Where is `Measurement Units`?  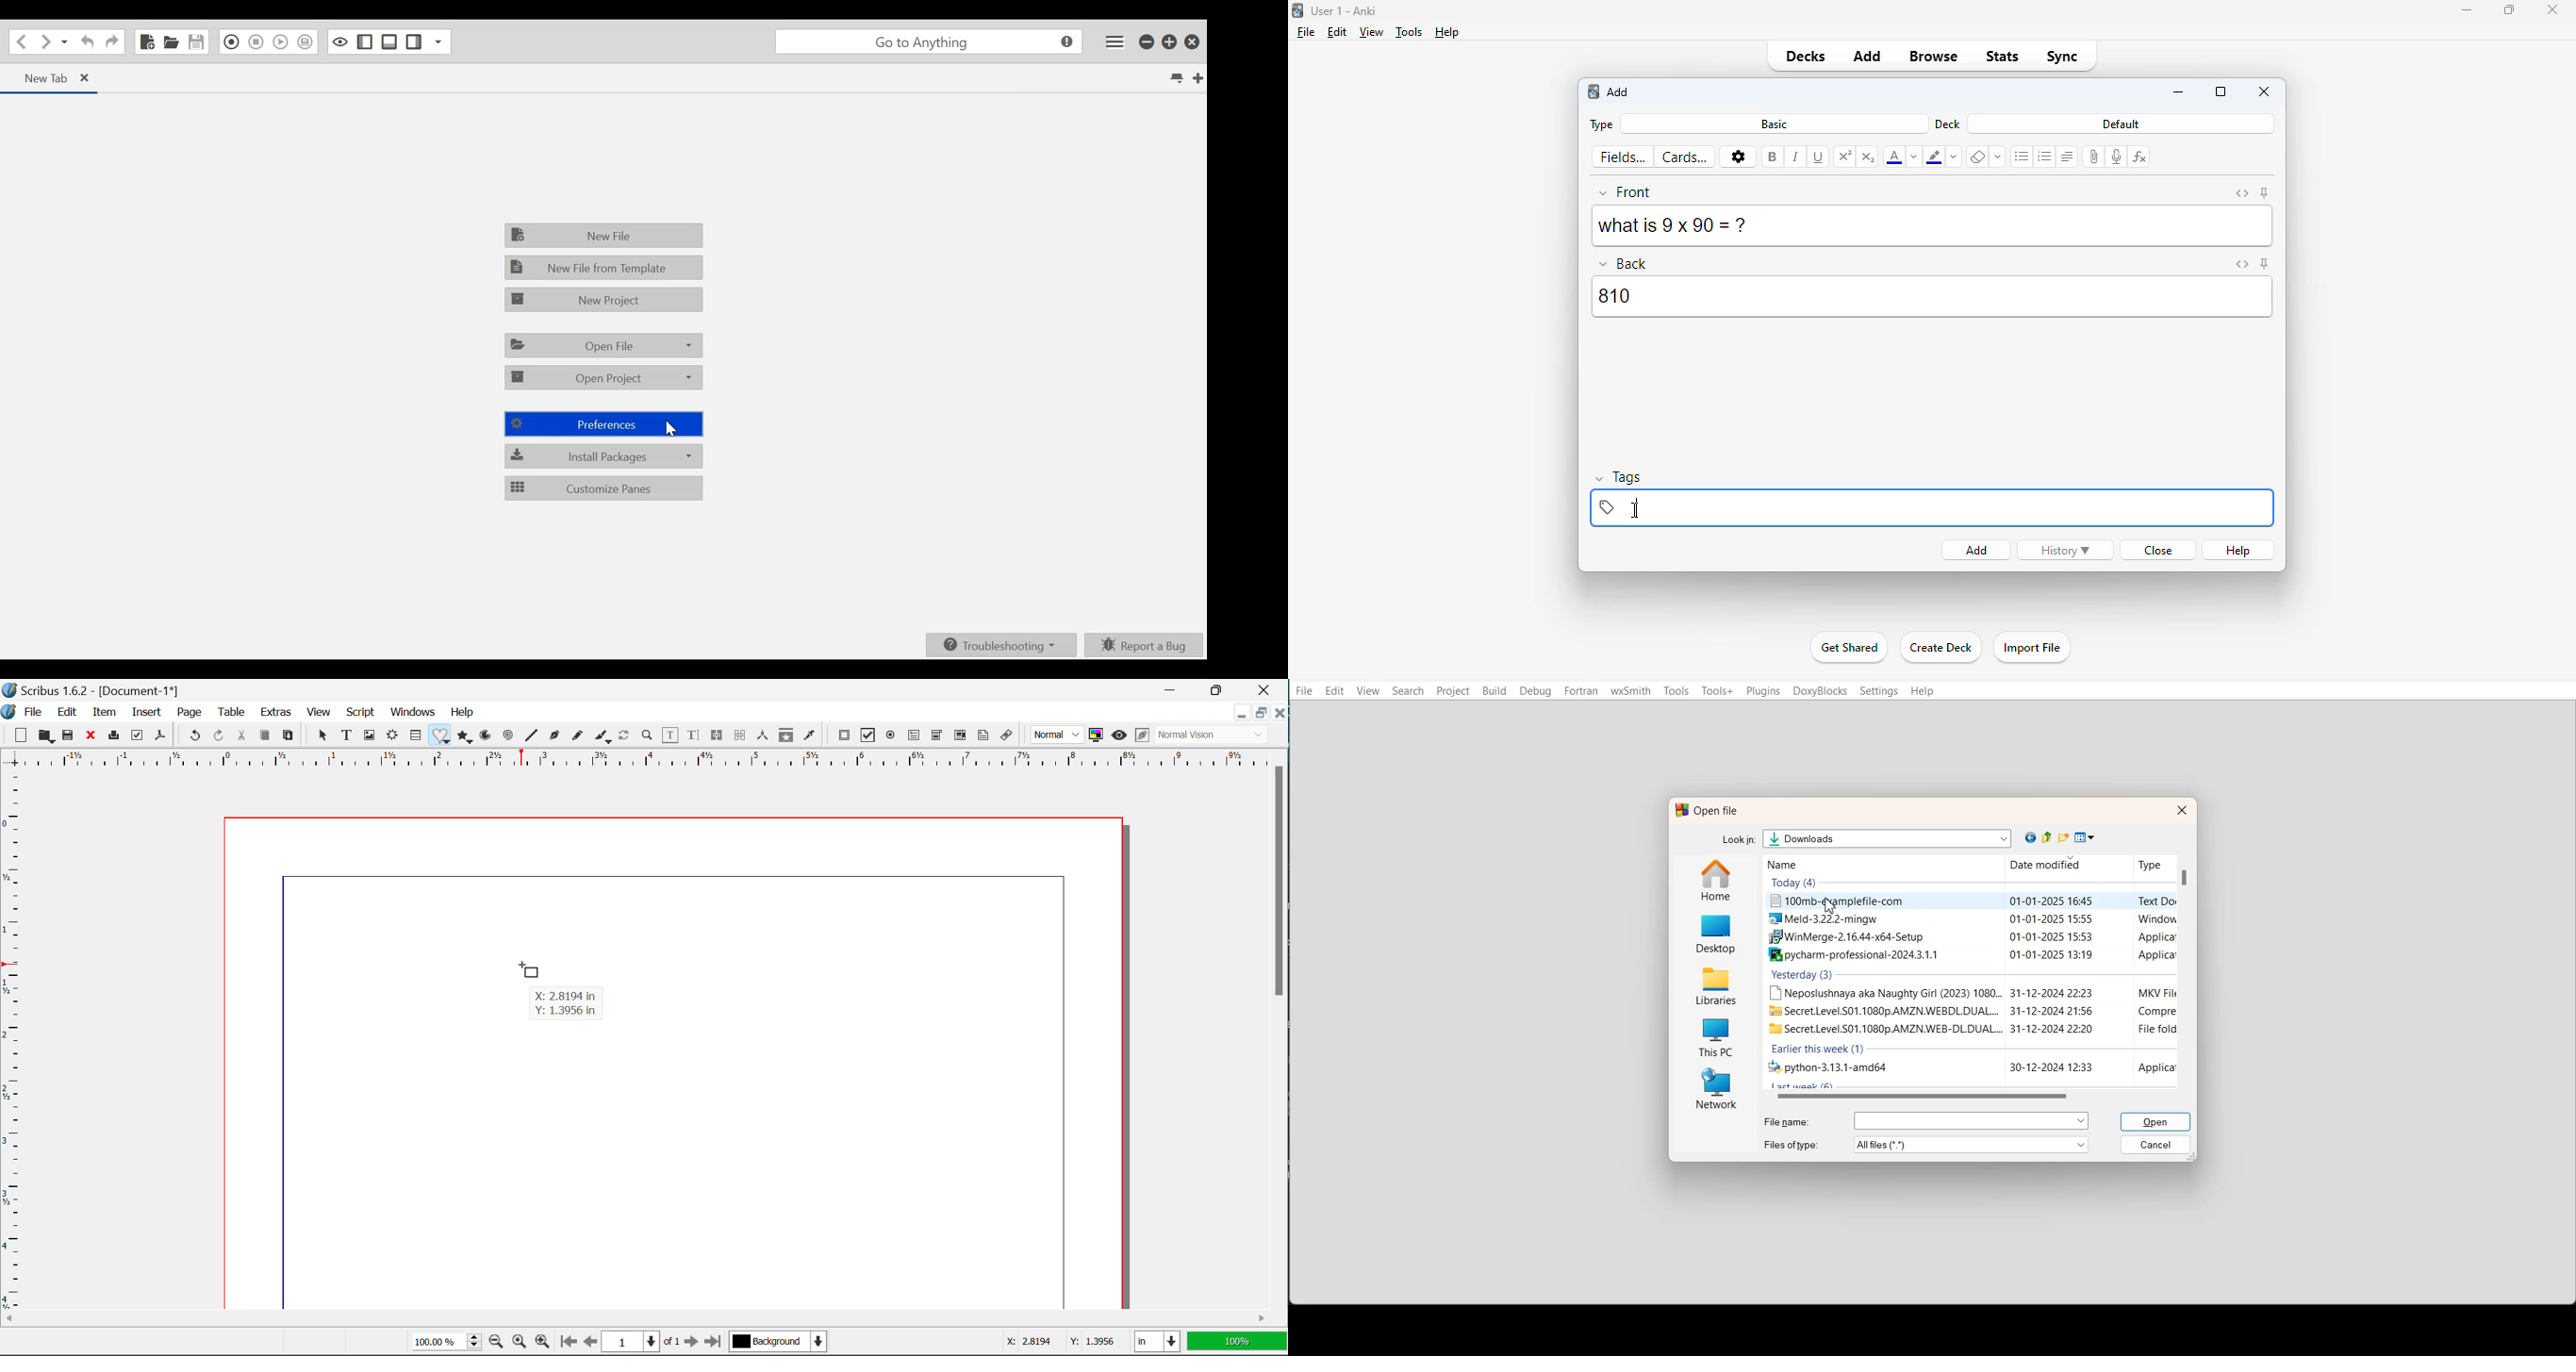
Measurement Units is located at coordinates (1157, 1342).